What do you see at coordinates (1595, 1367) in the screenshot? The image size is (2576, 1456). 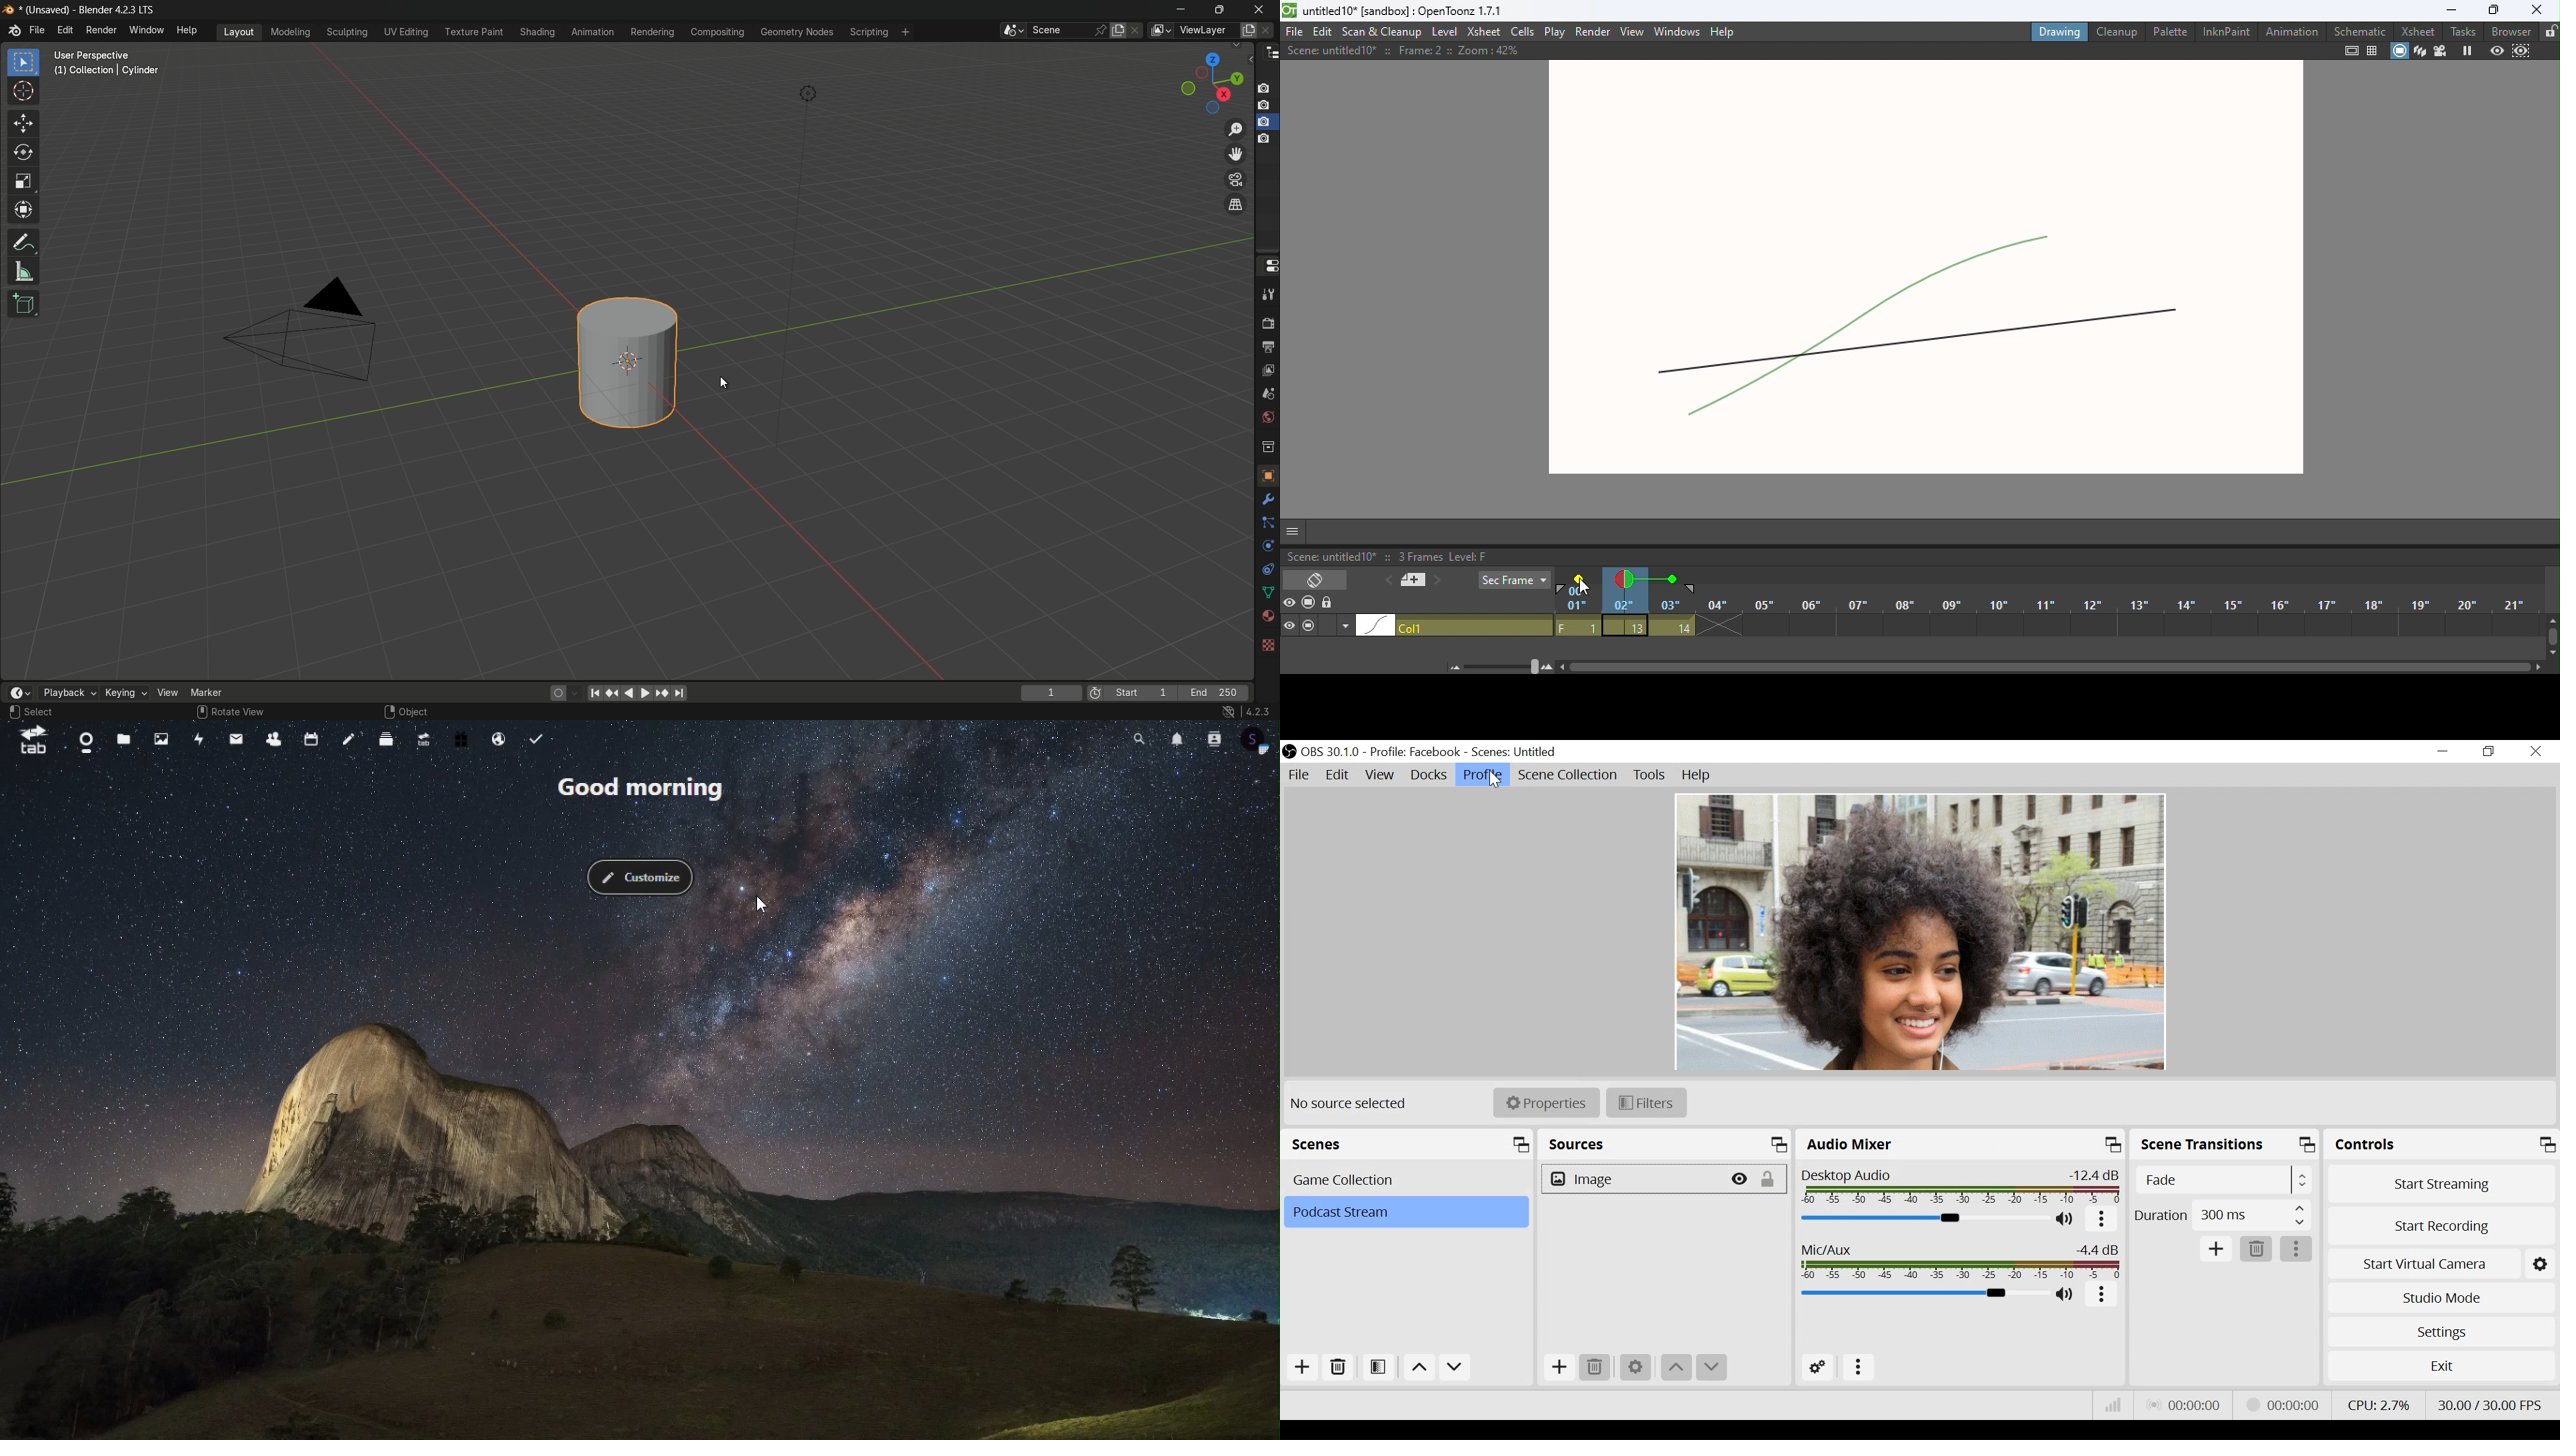 I see `Remove` at bounding box center [1595, 1367].